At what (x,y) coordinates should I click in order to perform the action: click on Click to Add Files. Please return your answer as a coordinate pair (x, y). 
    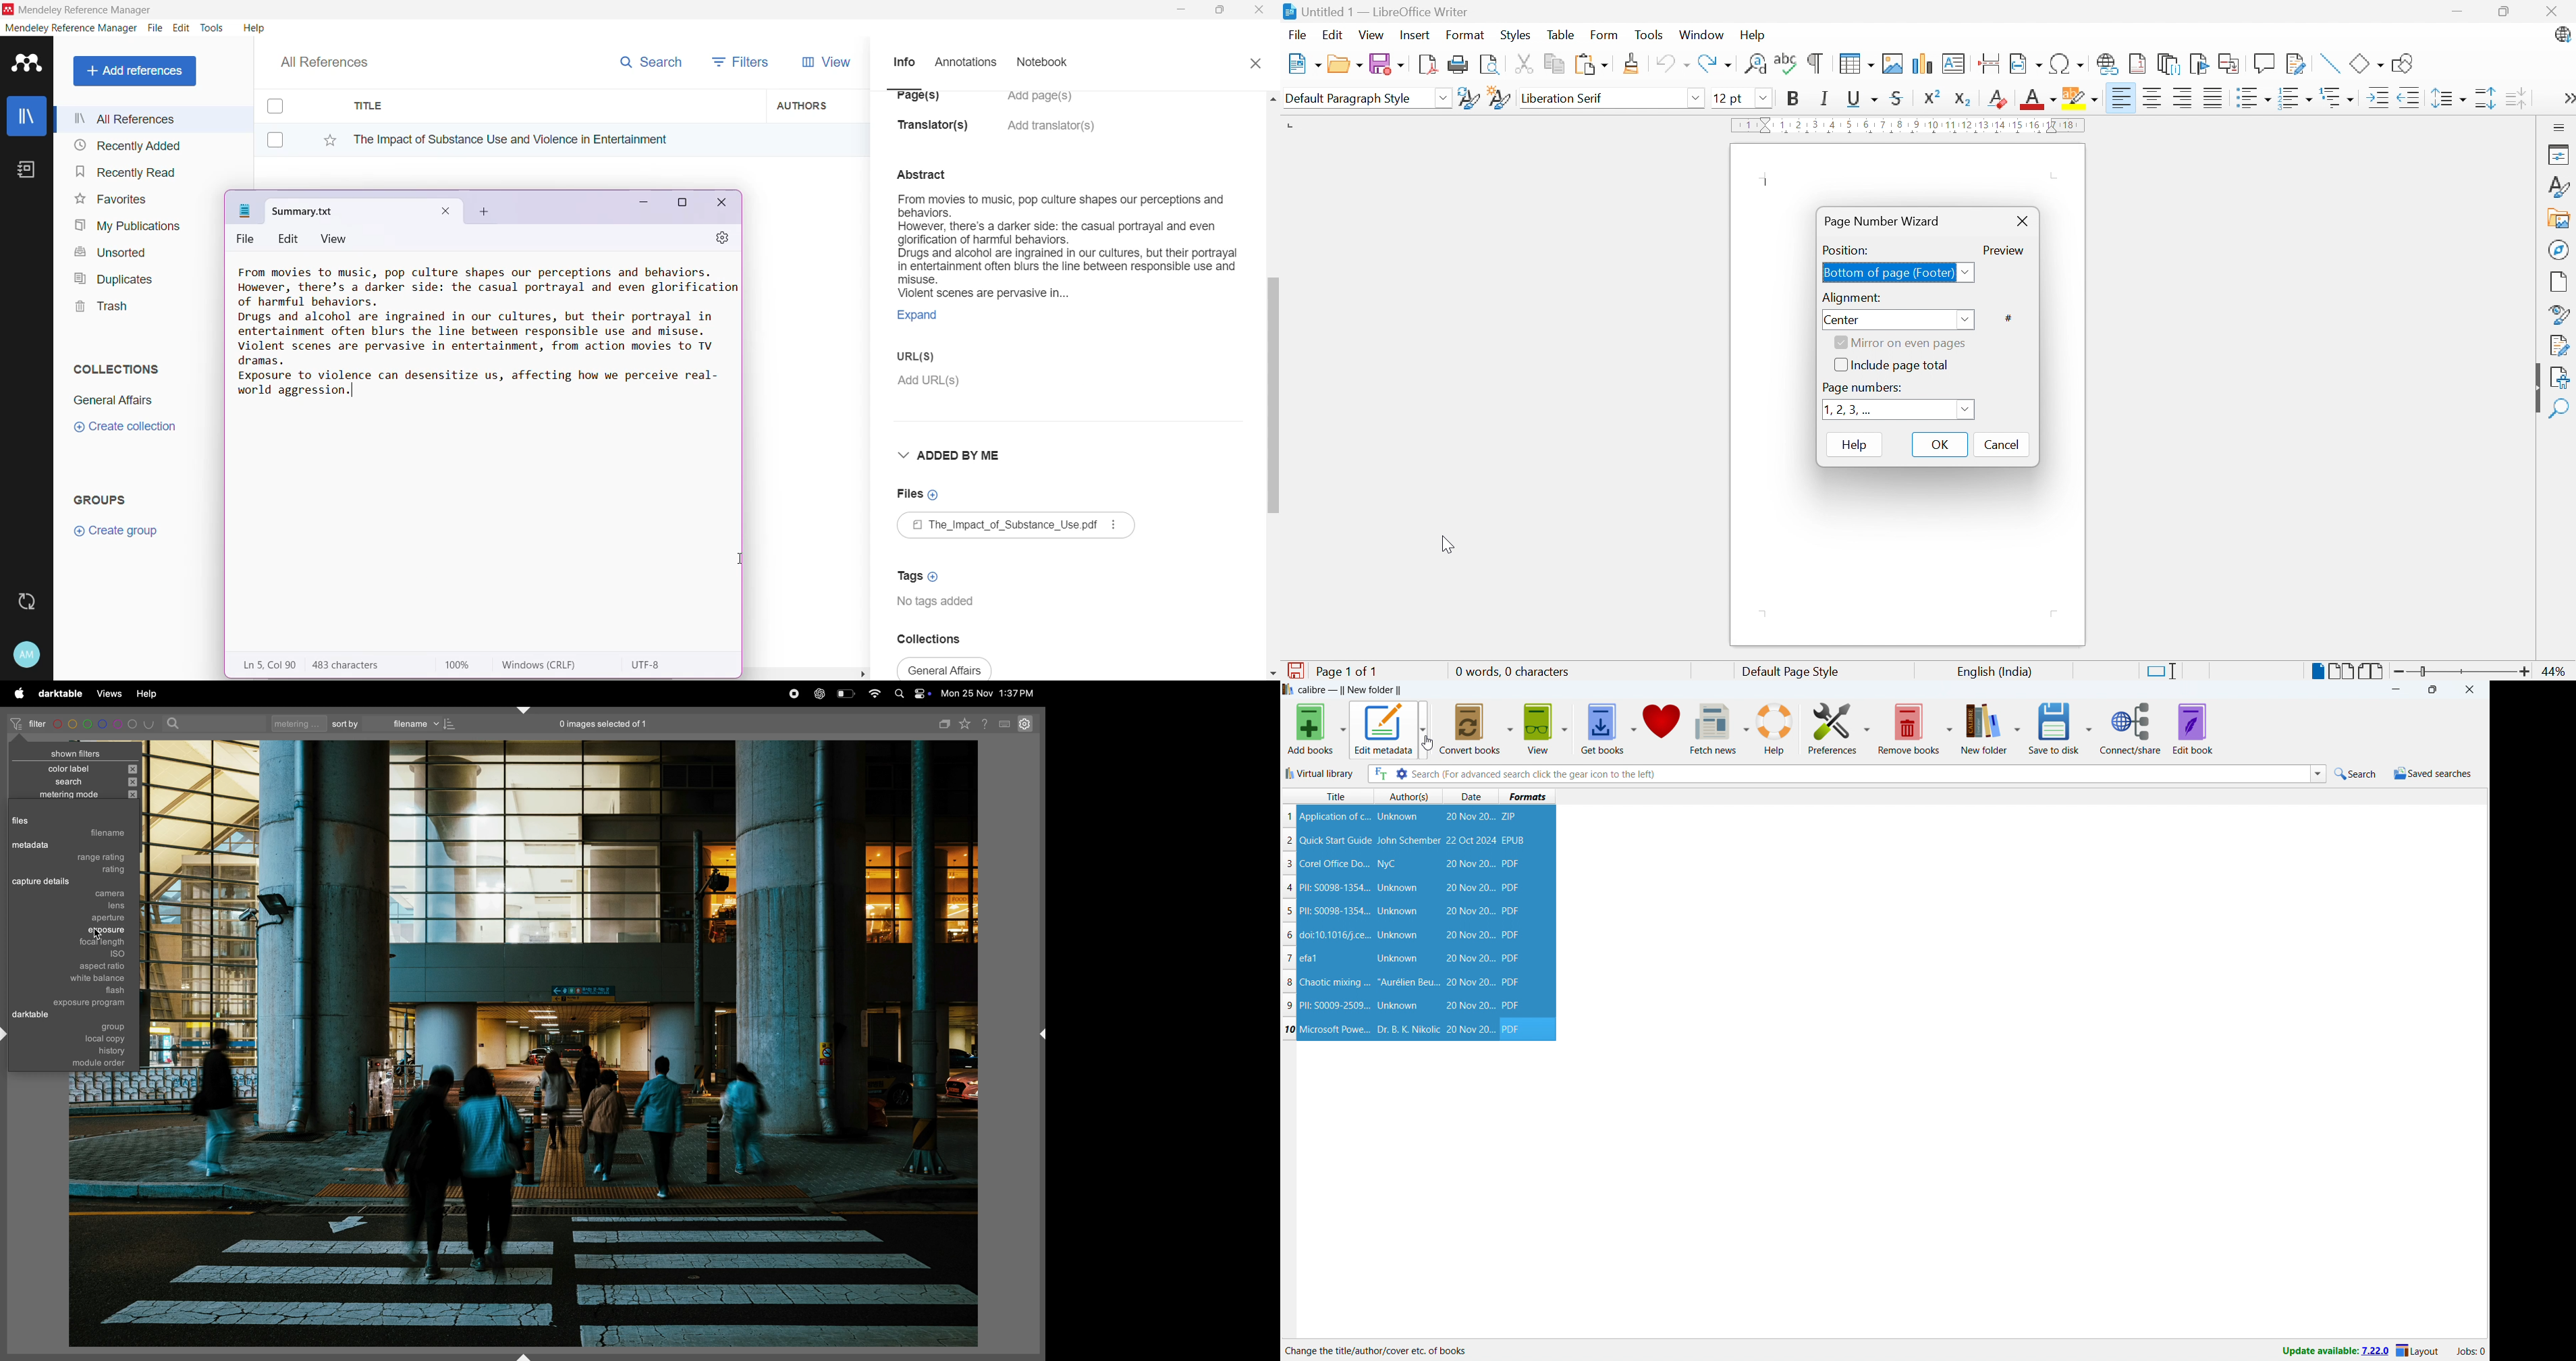
    Looking at the image, I should click on (918, 495).